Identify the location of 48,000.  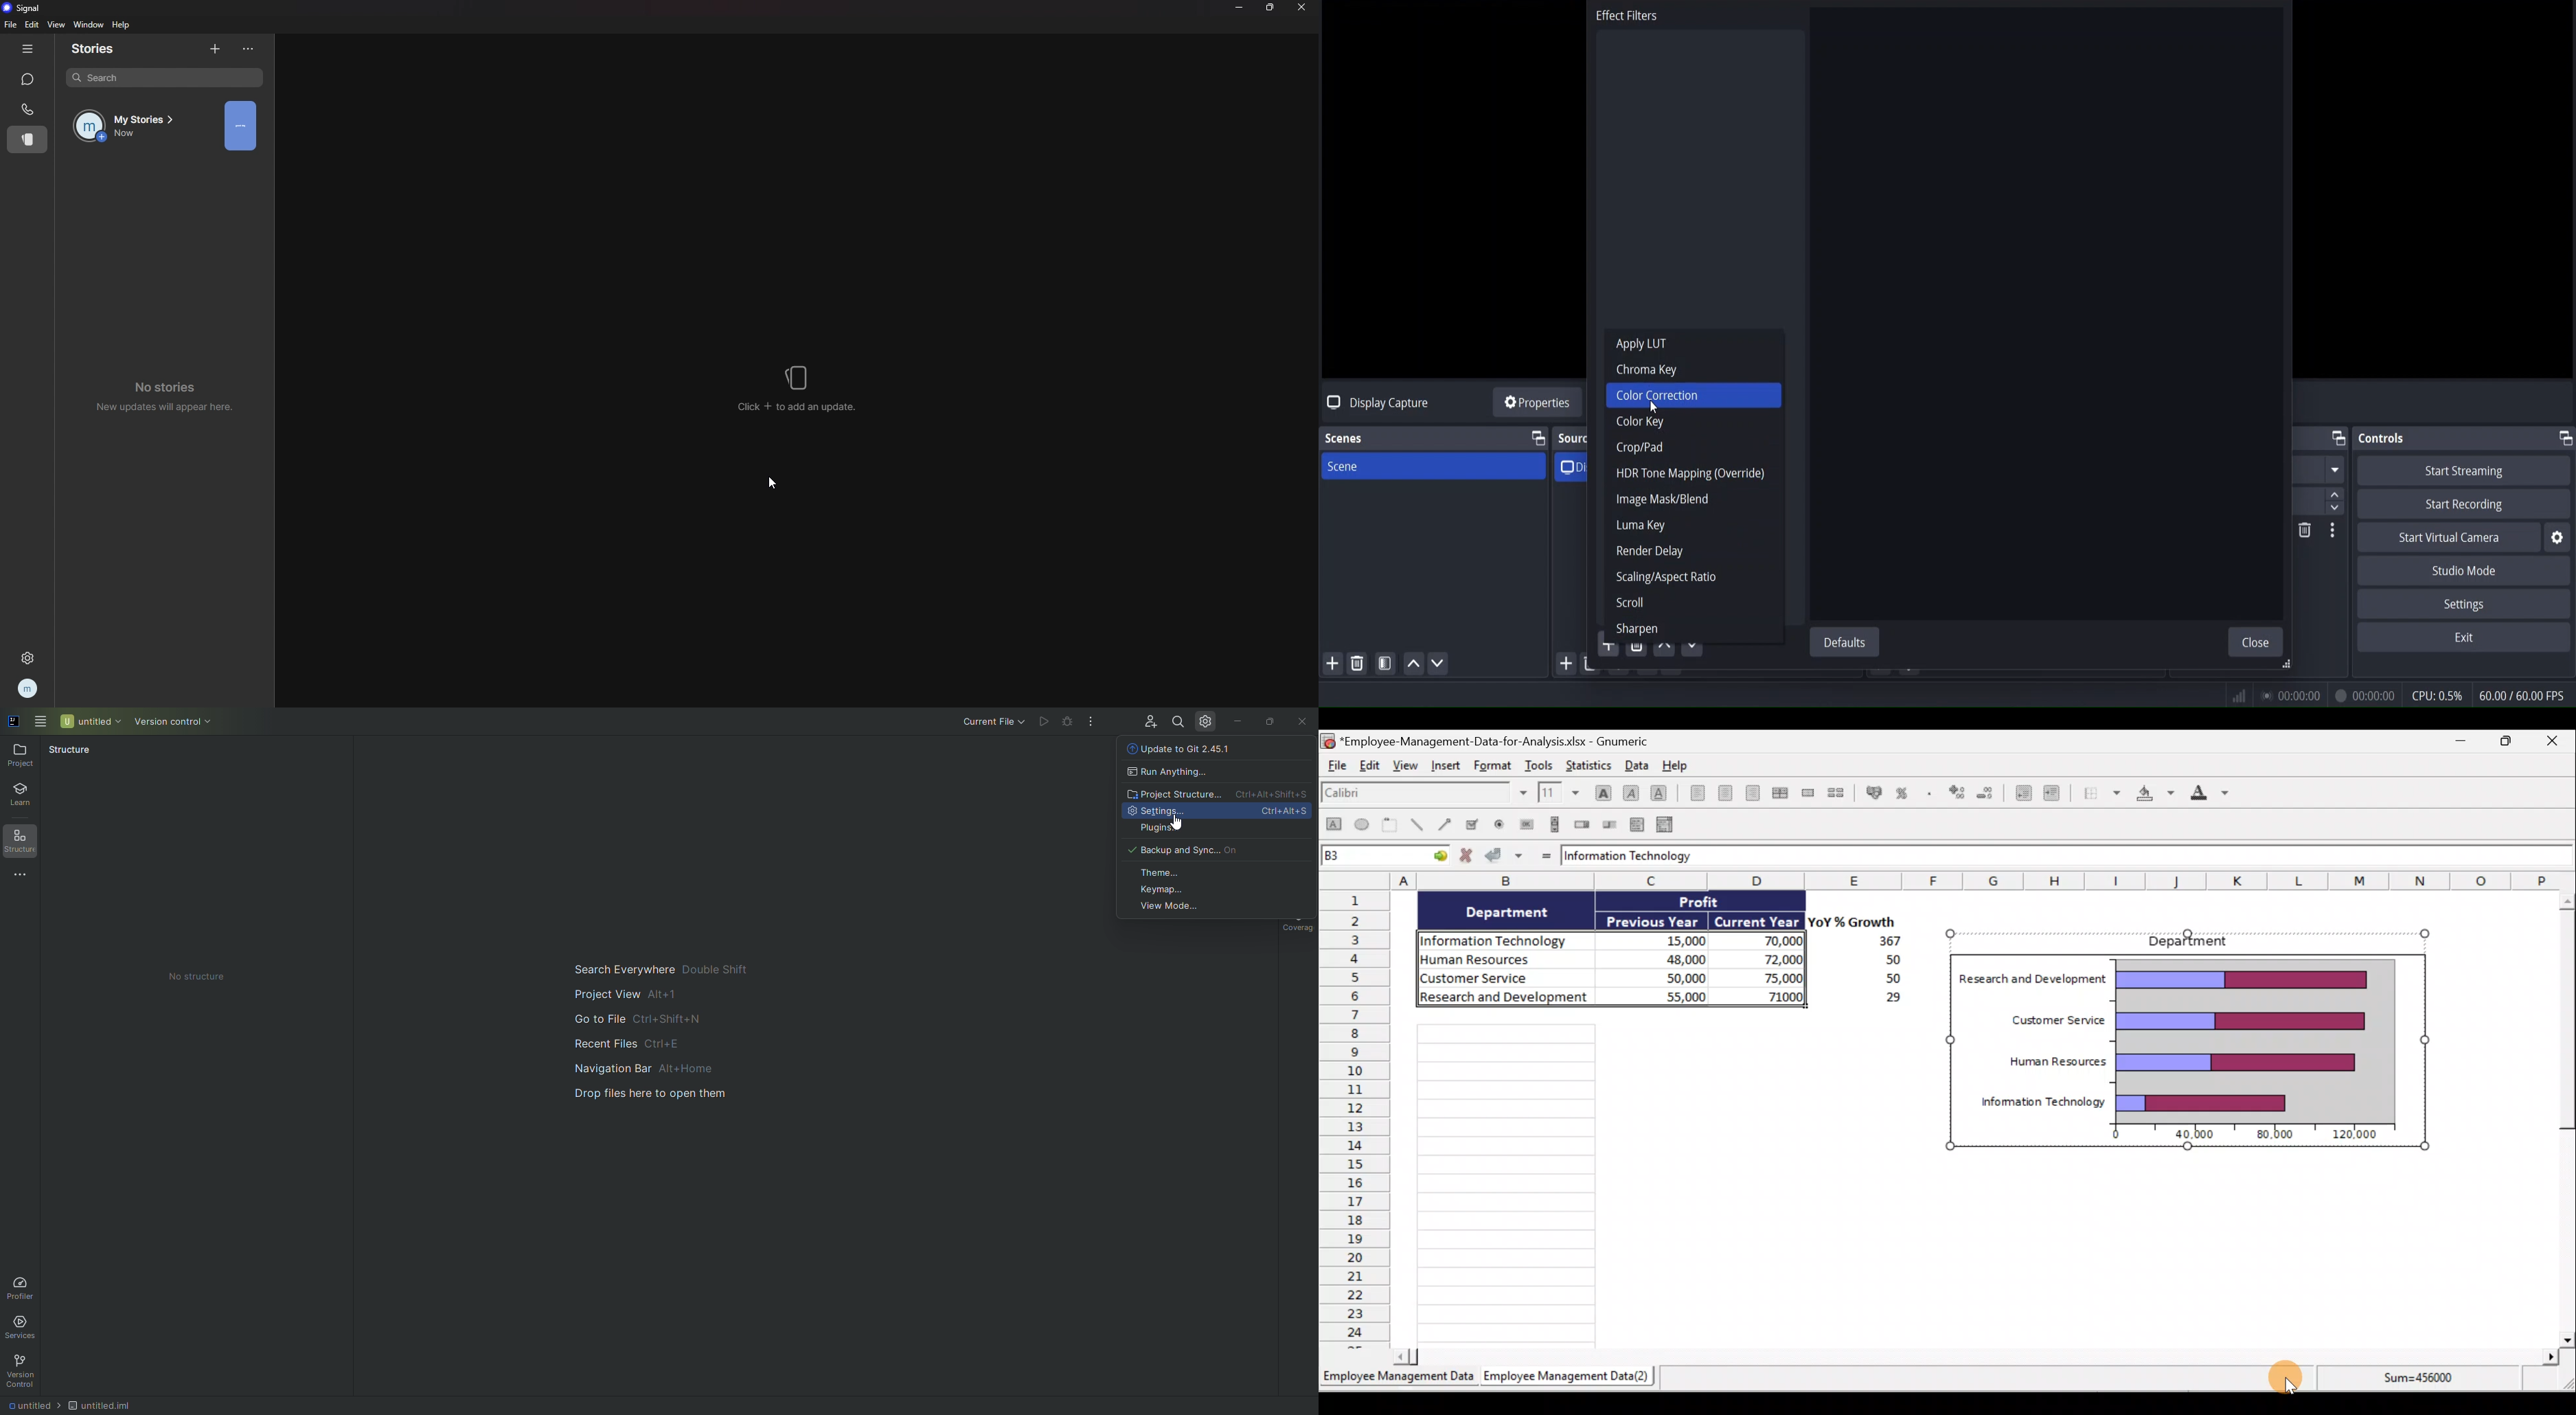
(1667, 958).